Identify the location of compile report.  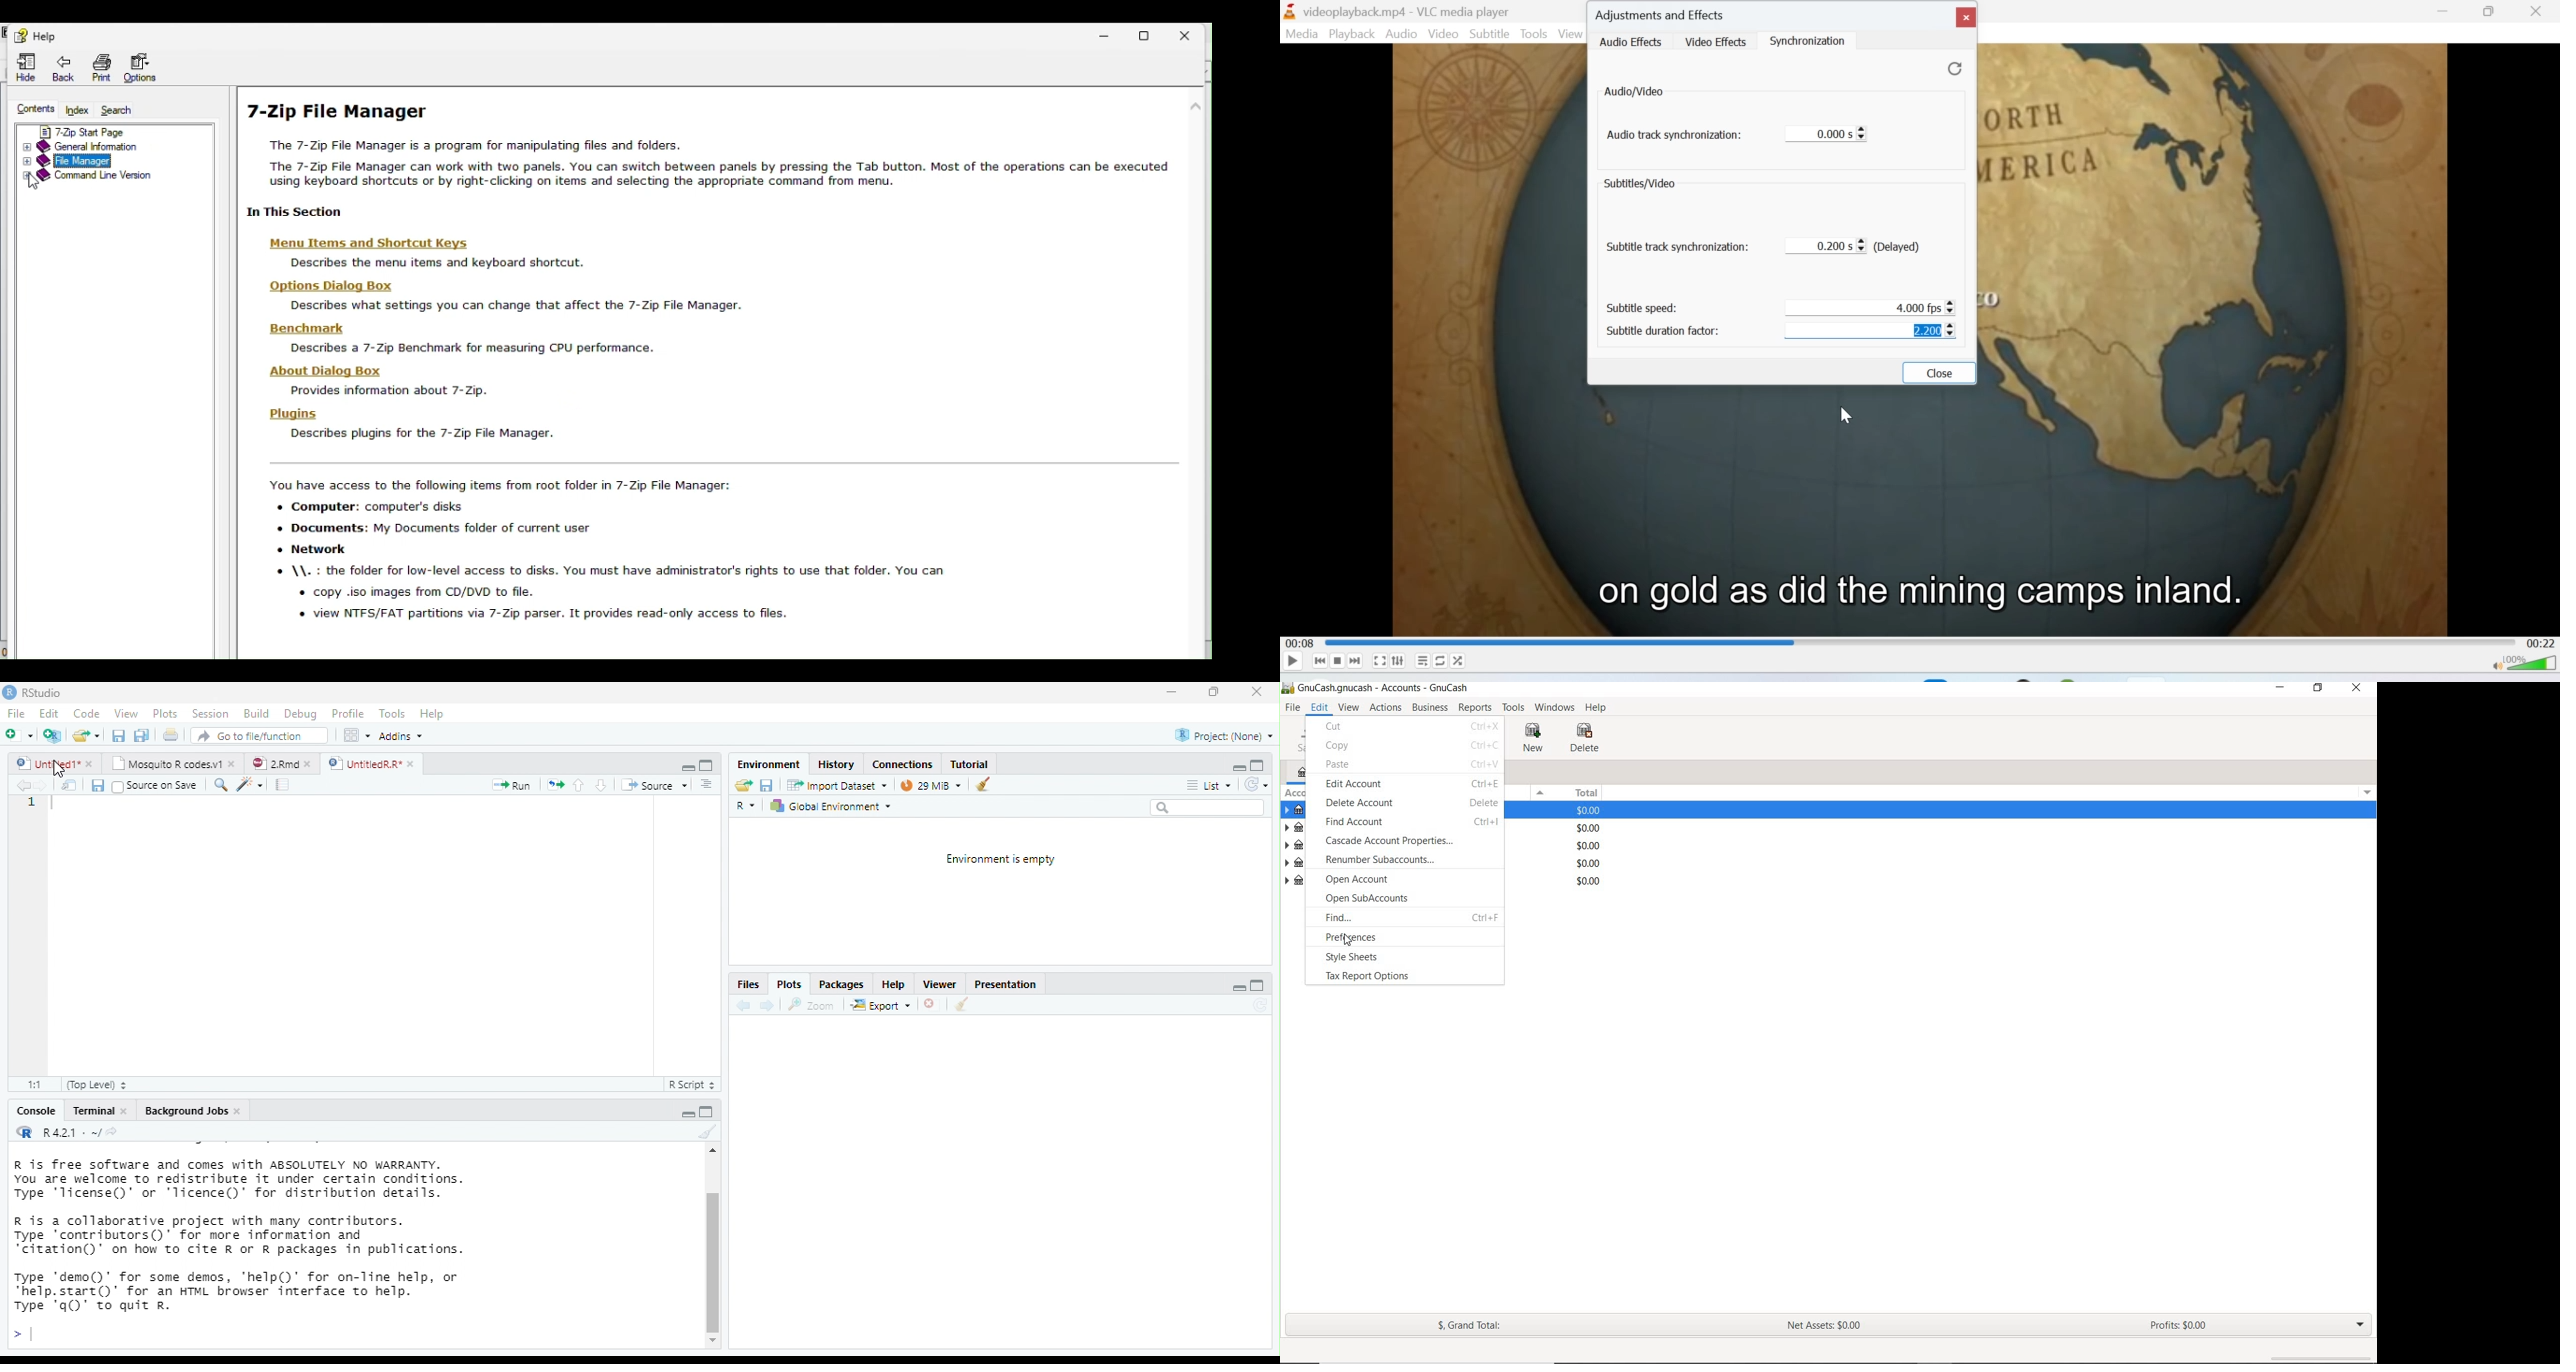
(284, 784).